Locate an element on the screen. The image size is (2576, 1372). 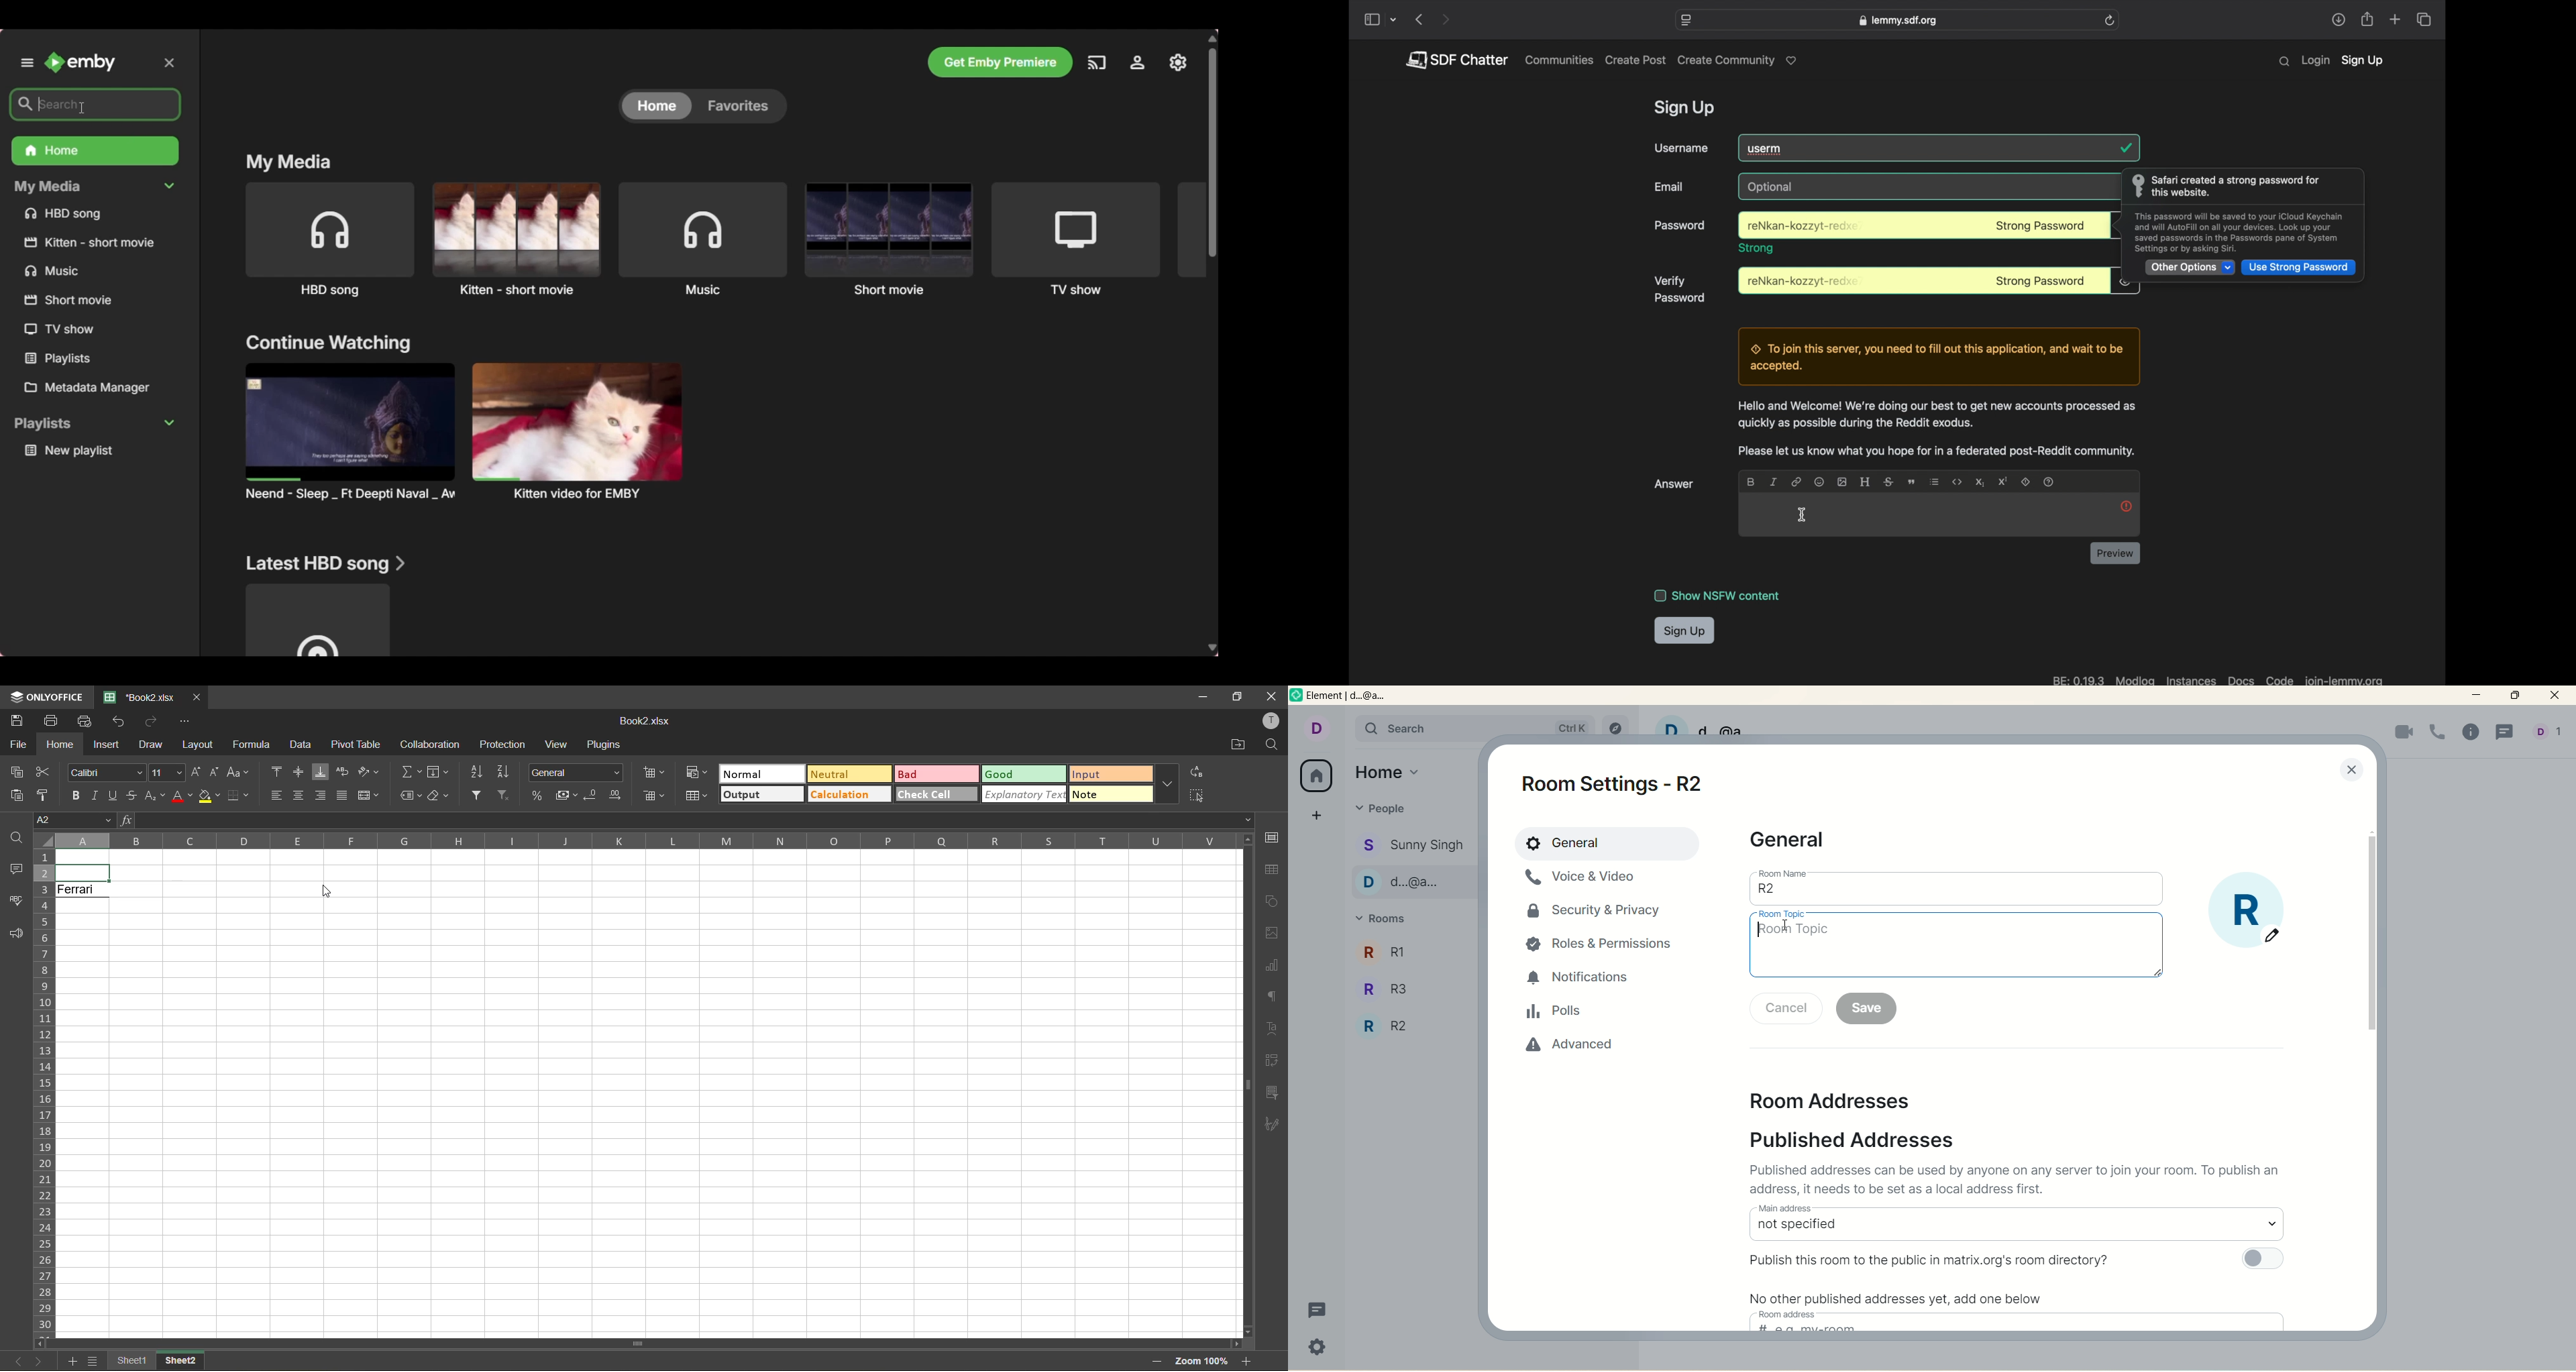
change case is located at coordinates (241, 773).